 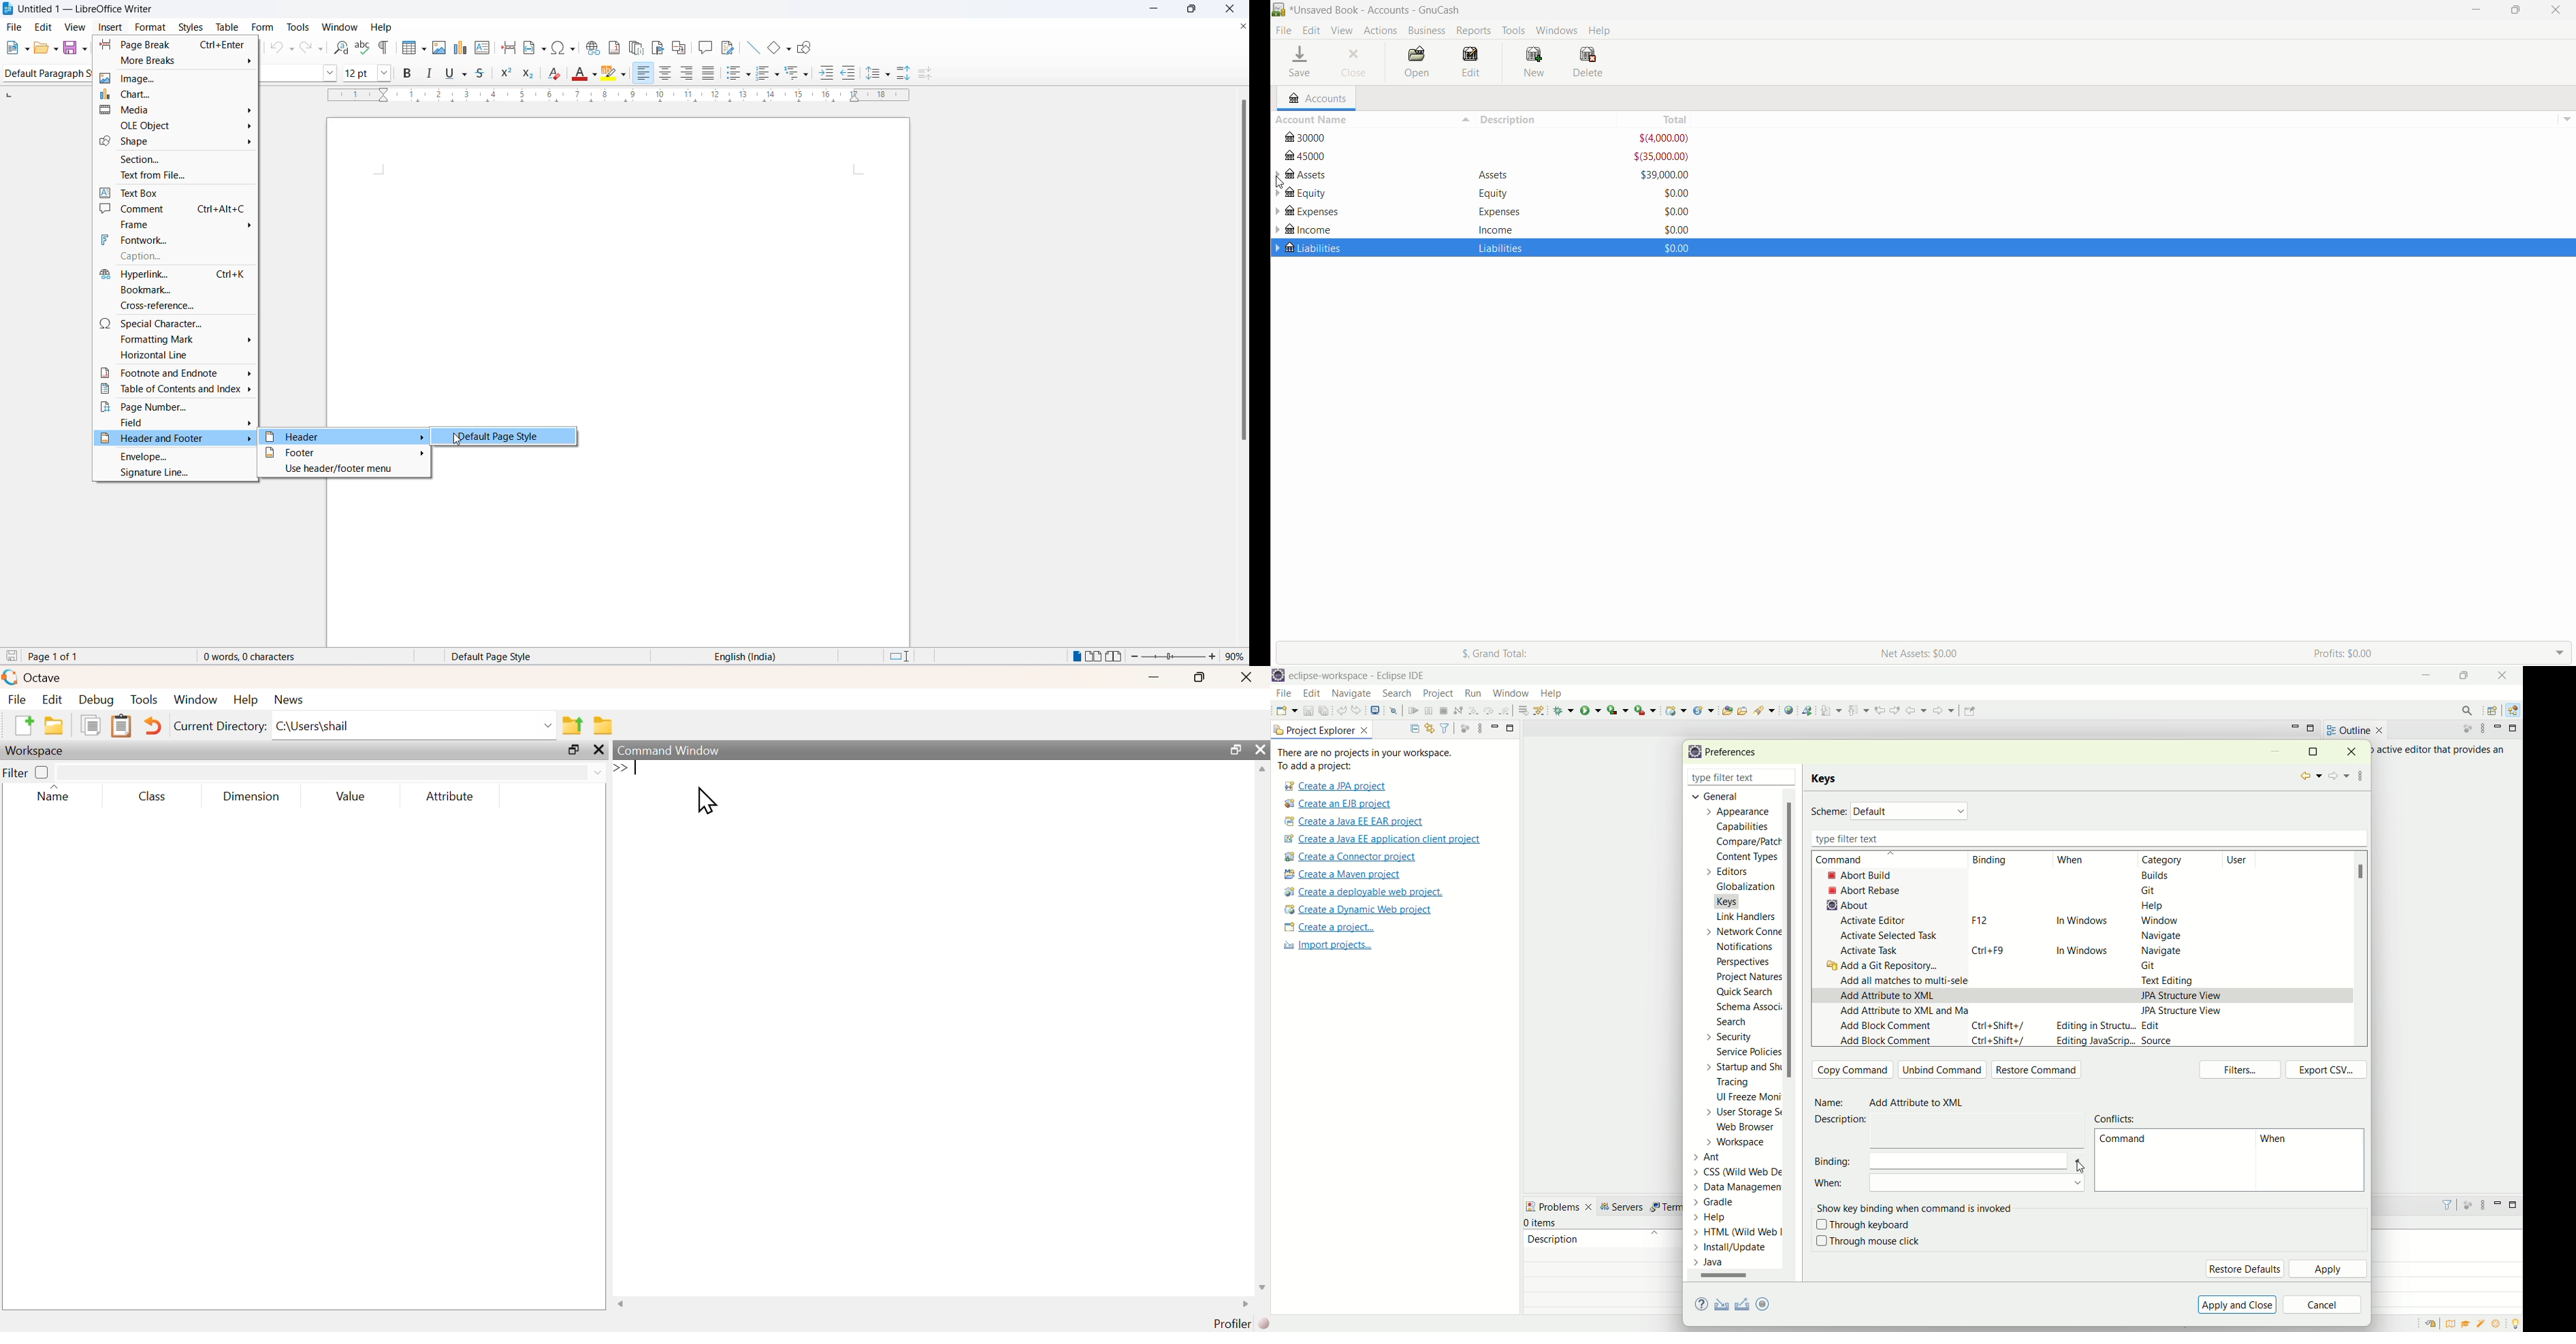 I want to click on chart, so click(x=178, y=94).